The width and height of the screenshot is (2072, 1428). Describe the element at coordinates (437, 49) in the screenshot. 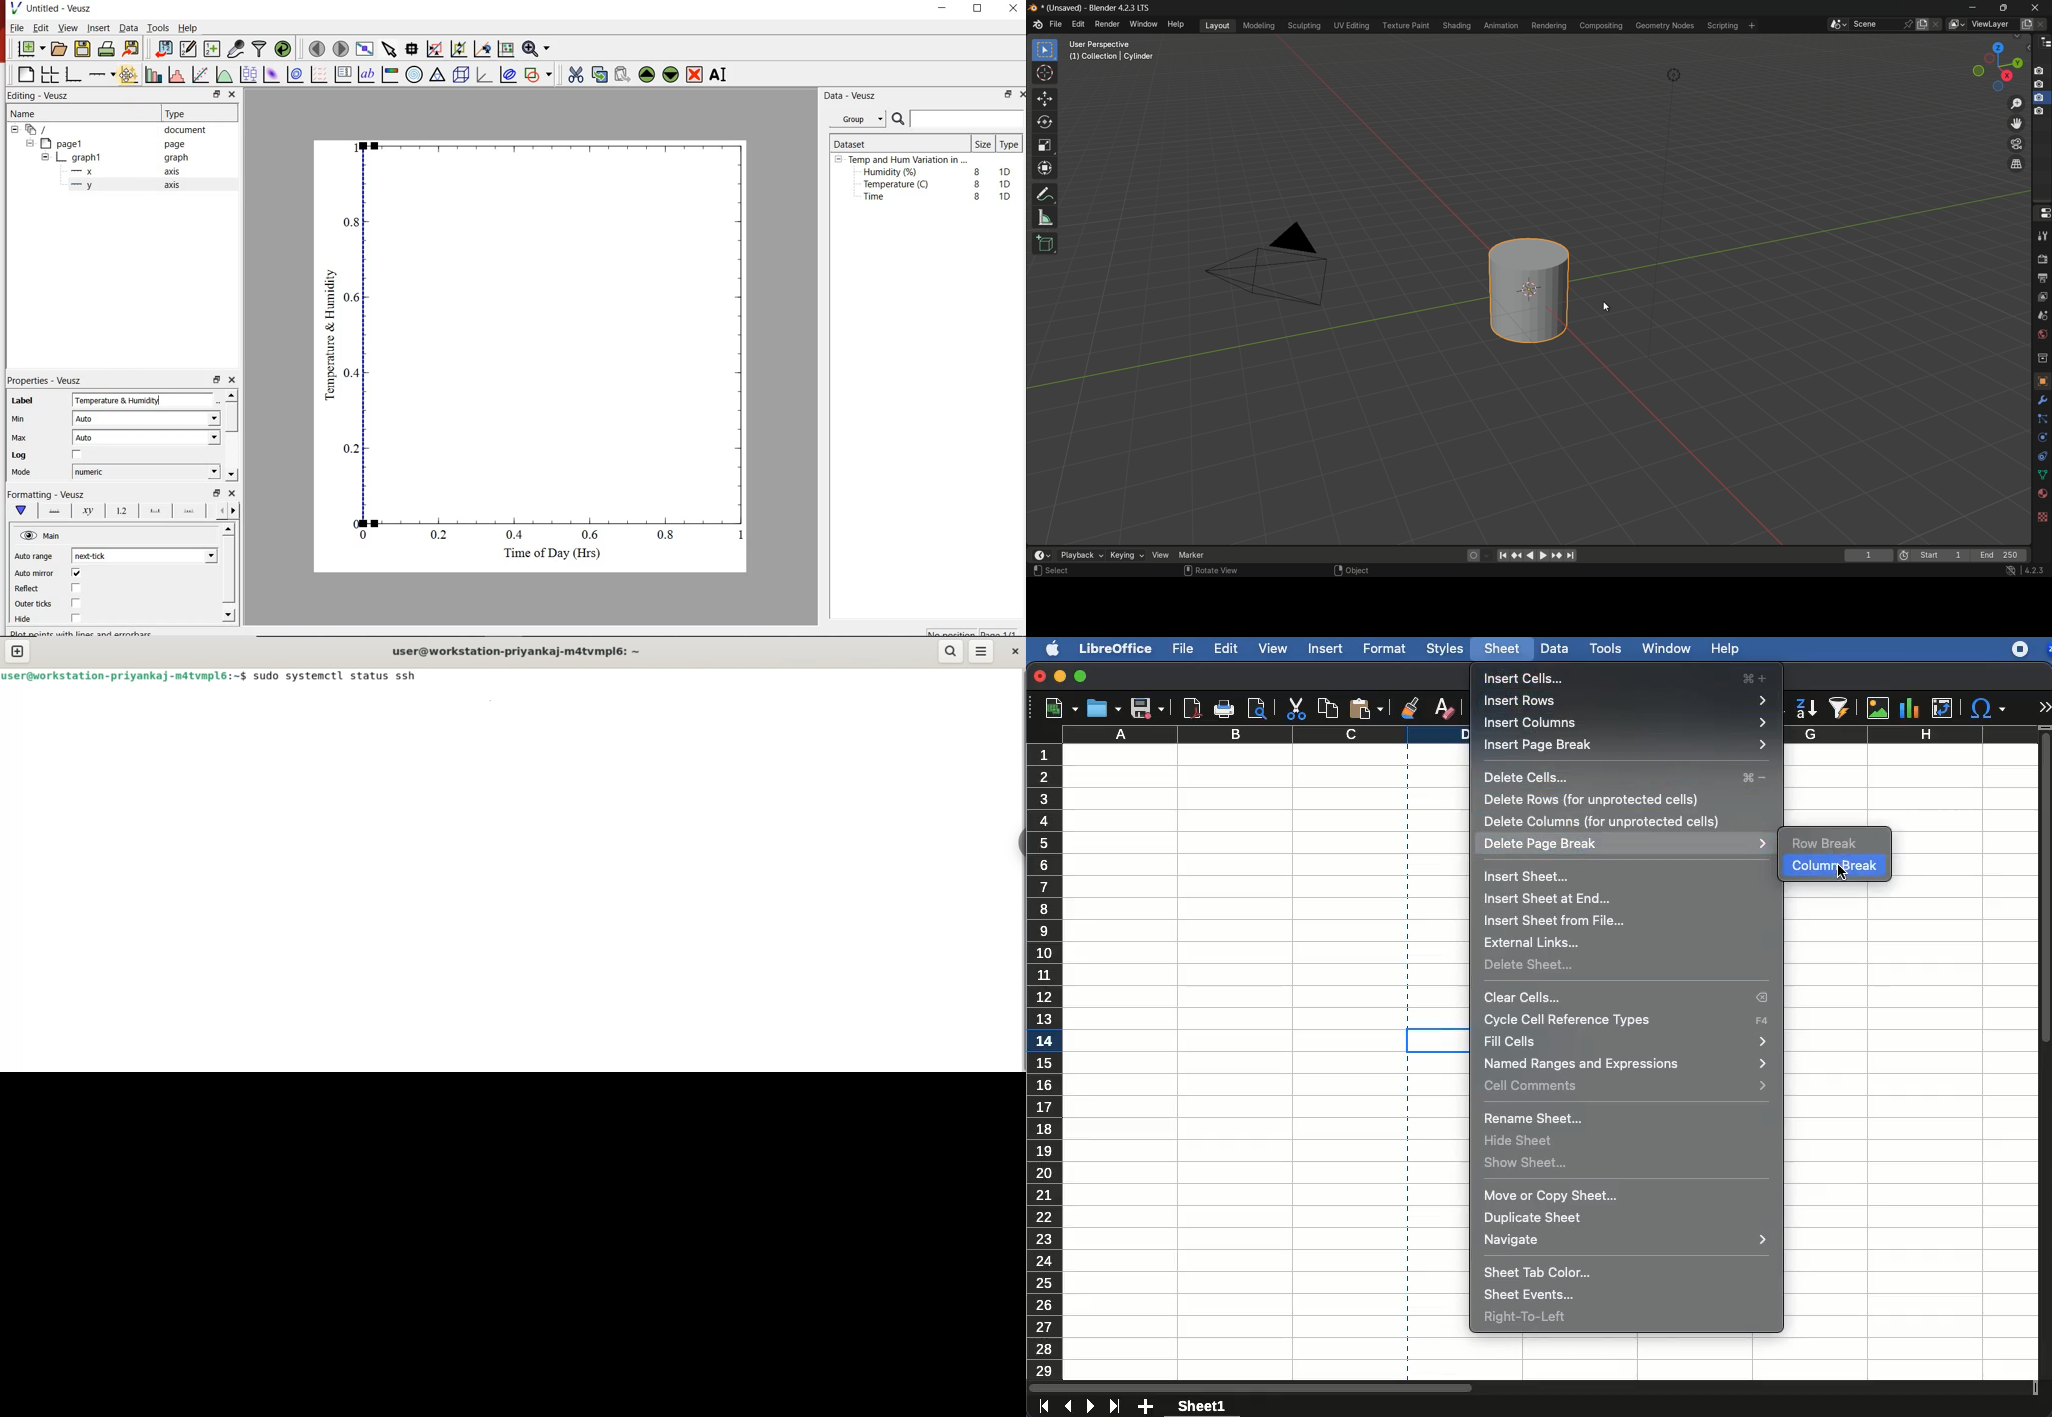

I see `click or draw a rectangle to zoom graph axes` at that location.